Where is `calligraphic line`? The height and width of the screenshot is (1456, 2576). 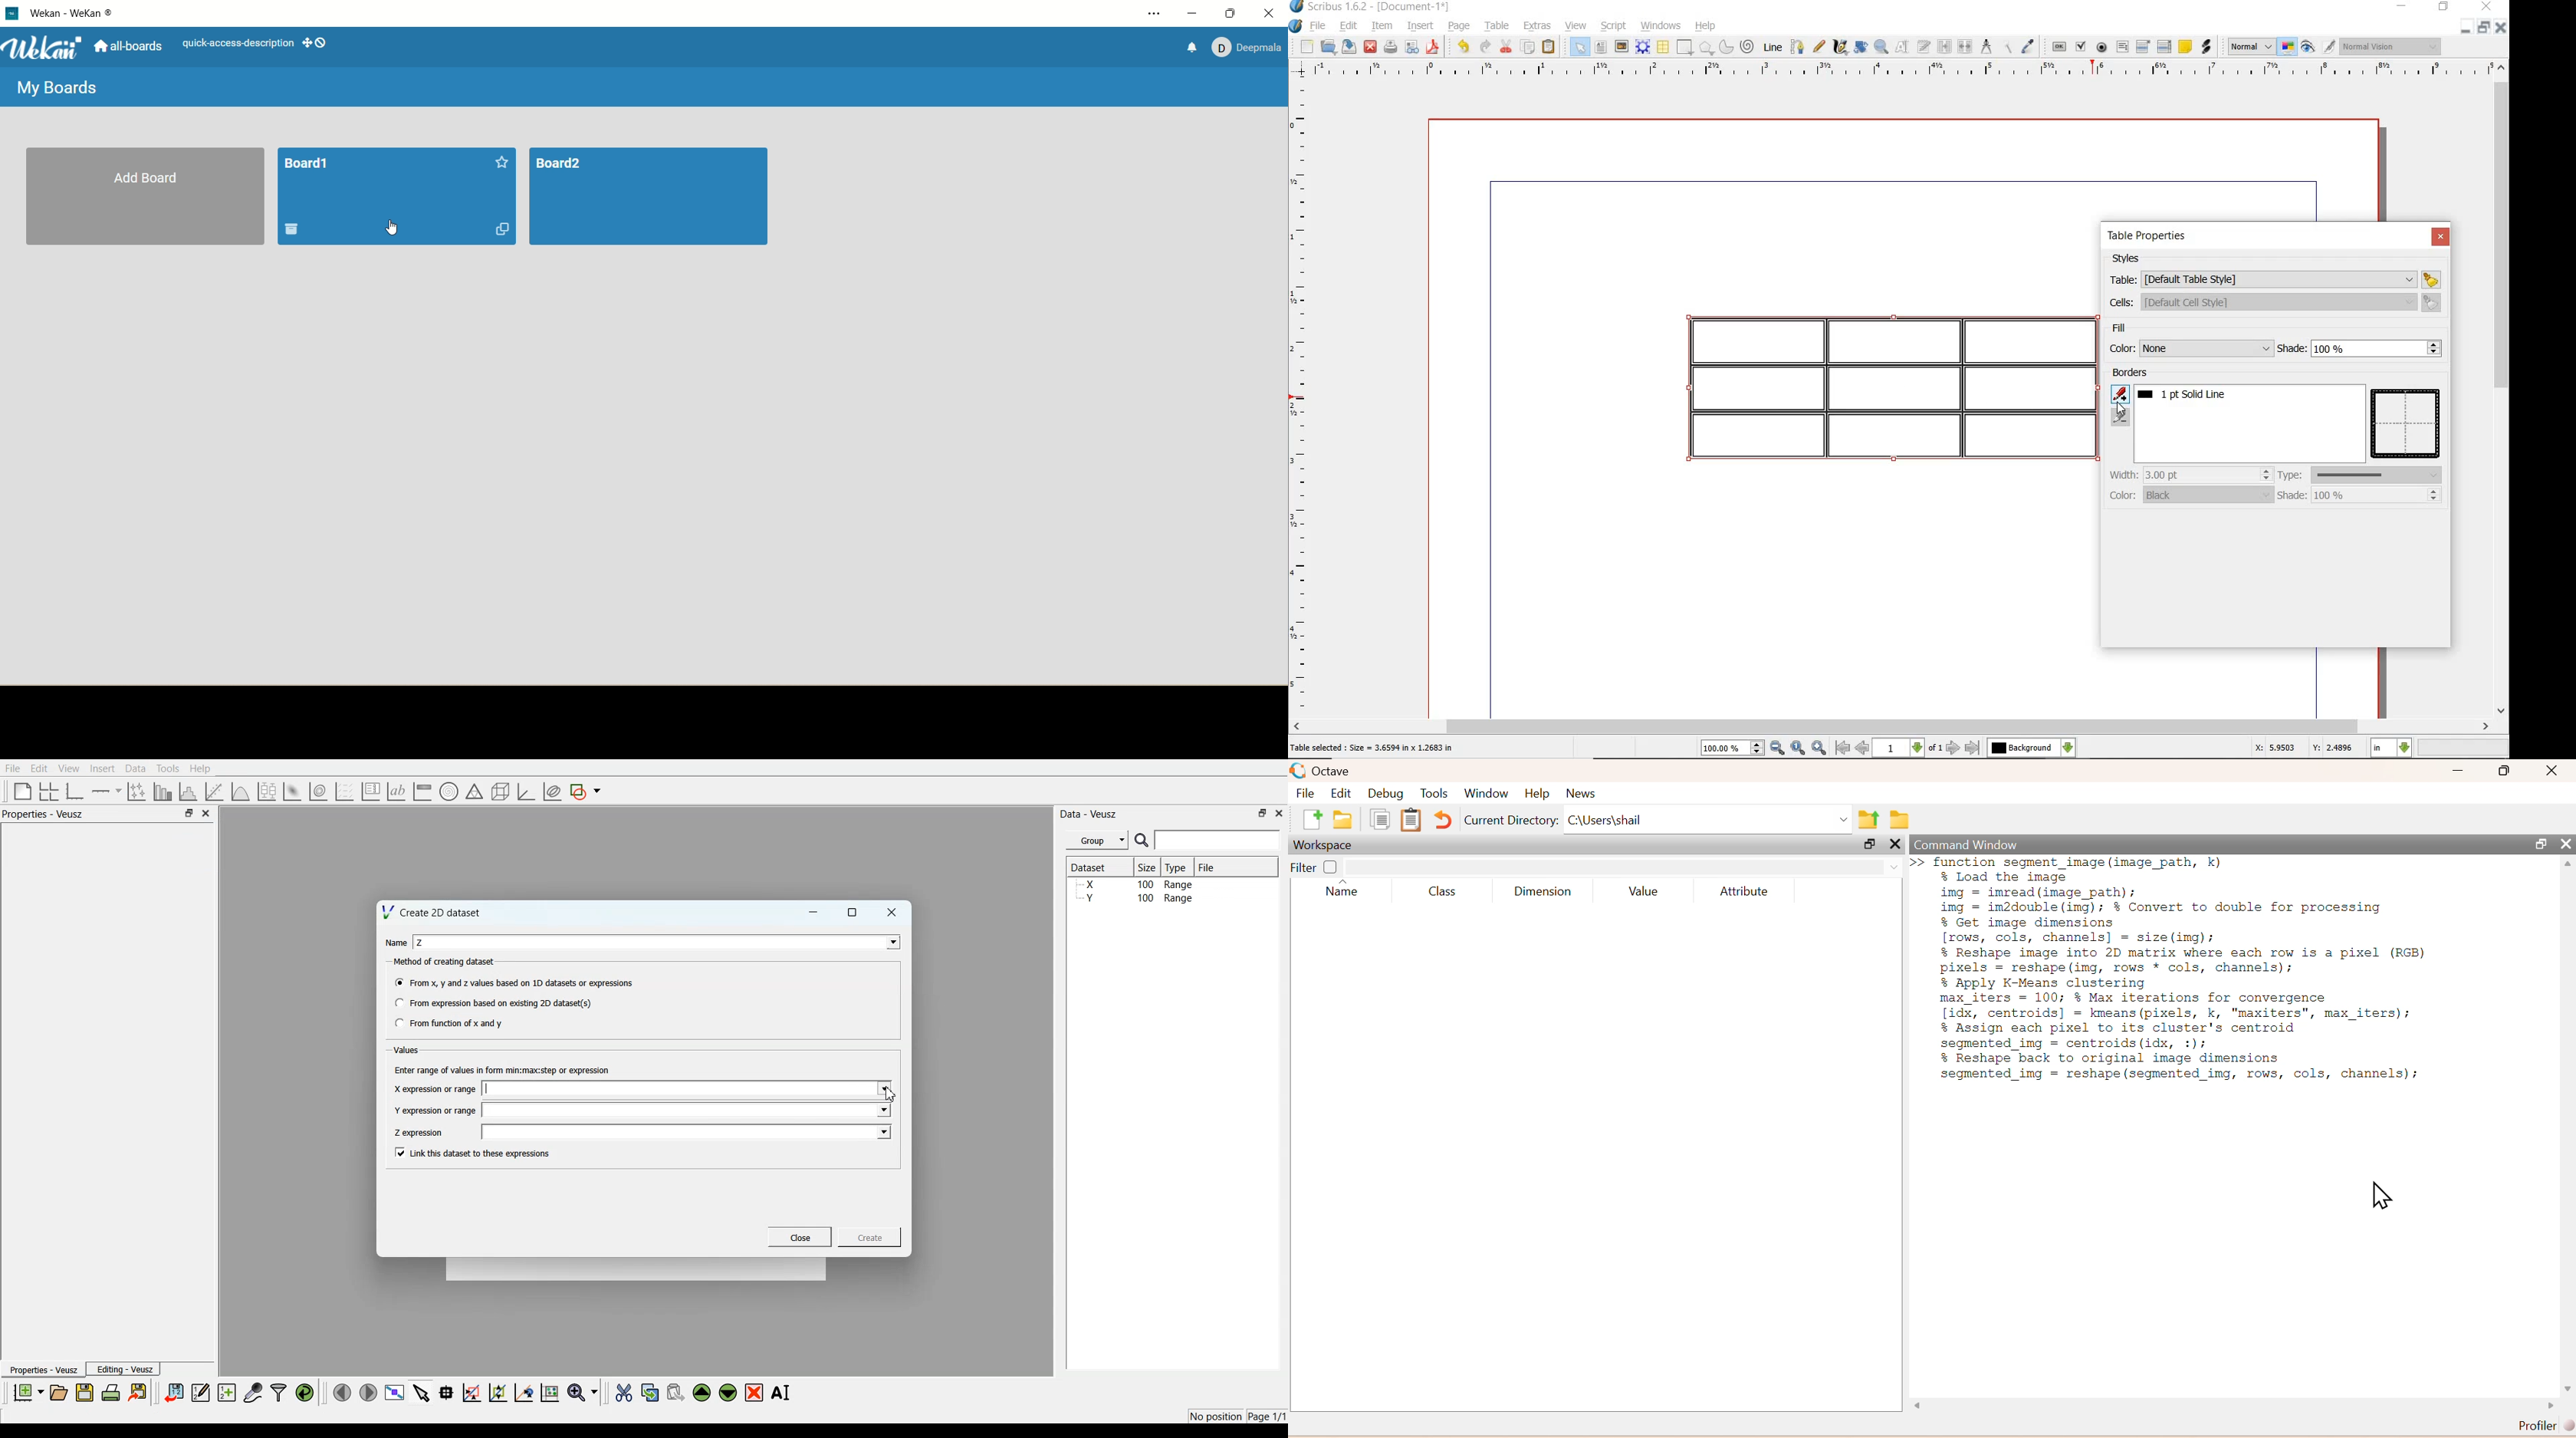
calligraphic line is located at coordinates (1839, 47).